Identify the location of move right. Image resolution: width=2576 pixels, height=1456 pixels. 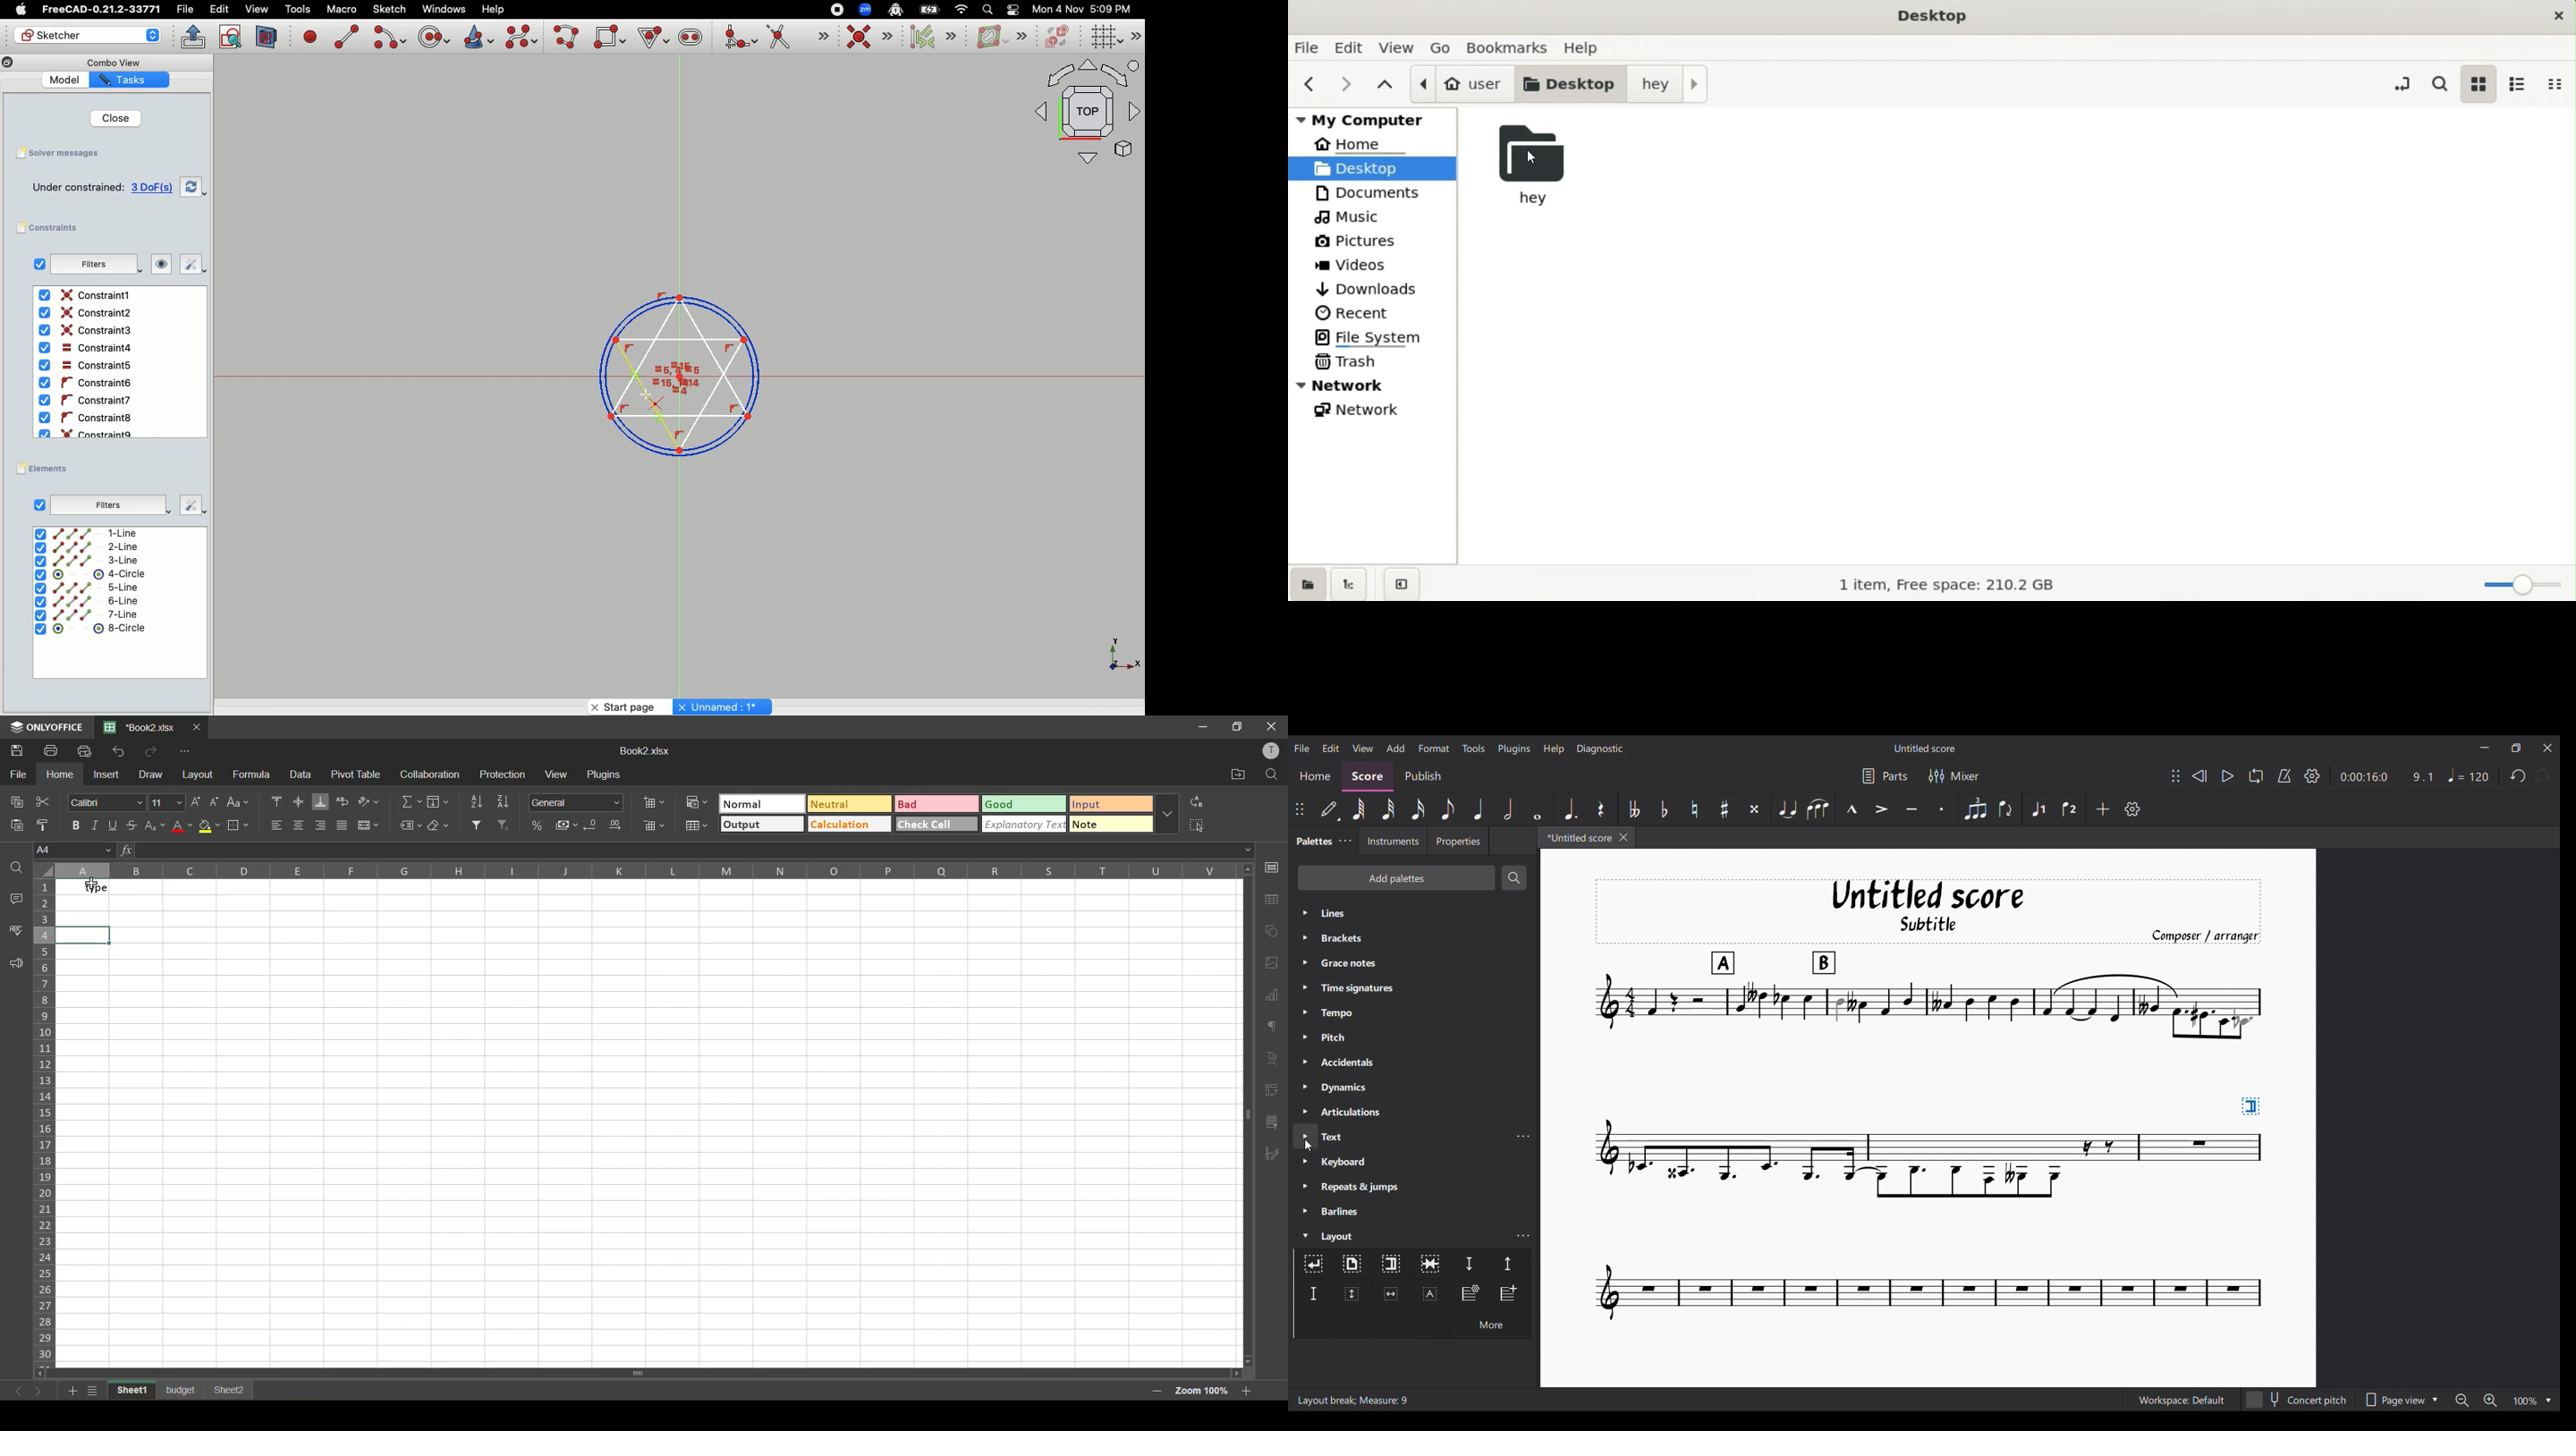
(1234, 1373).